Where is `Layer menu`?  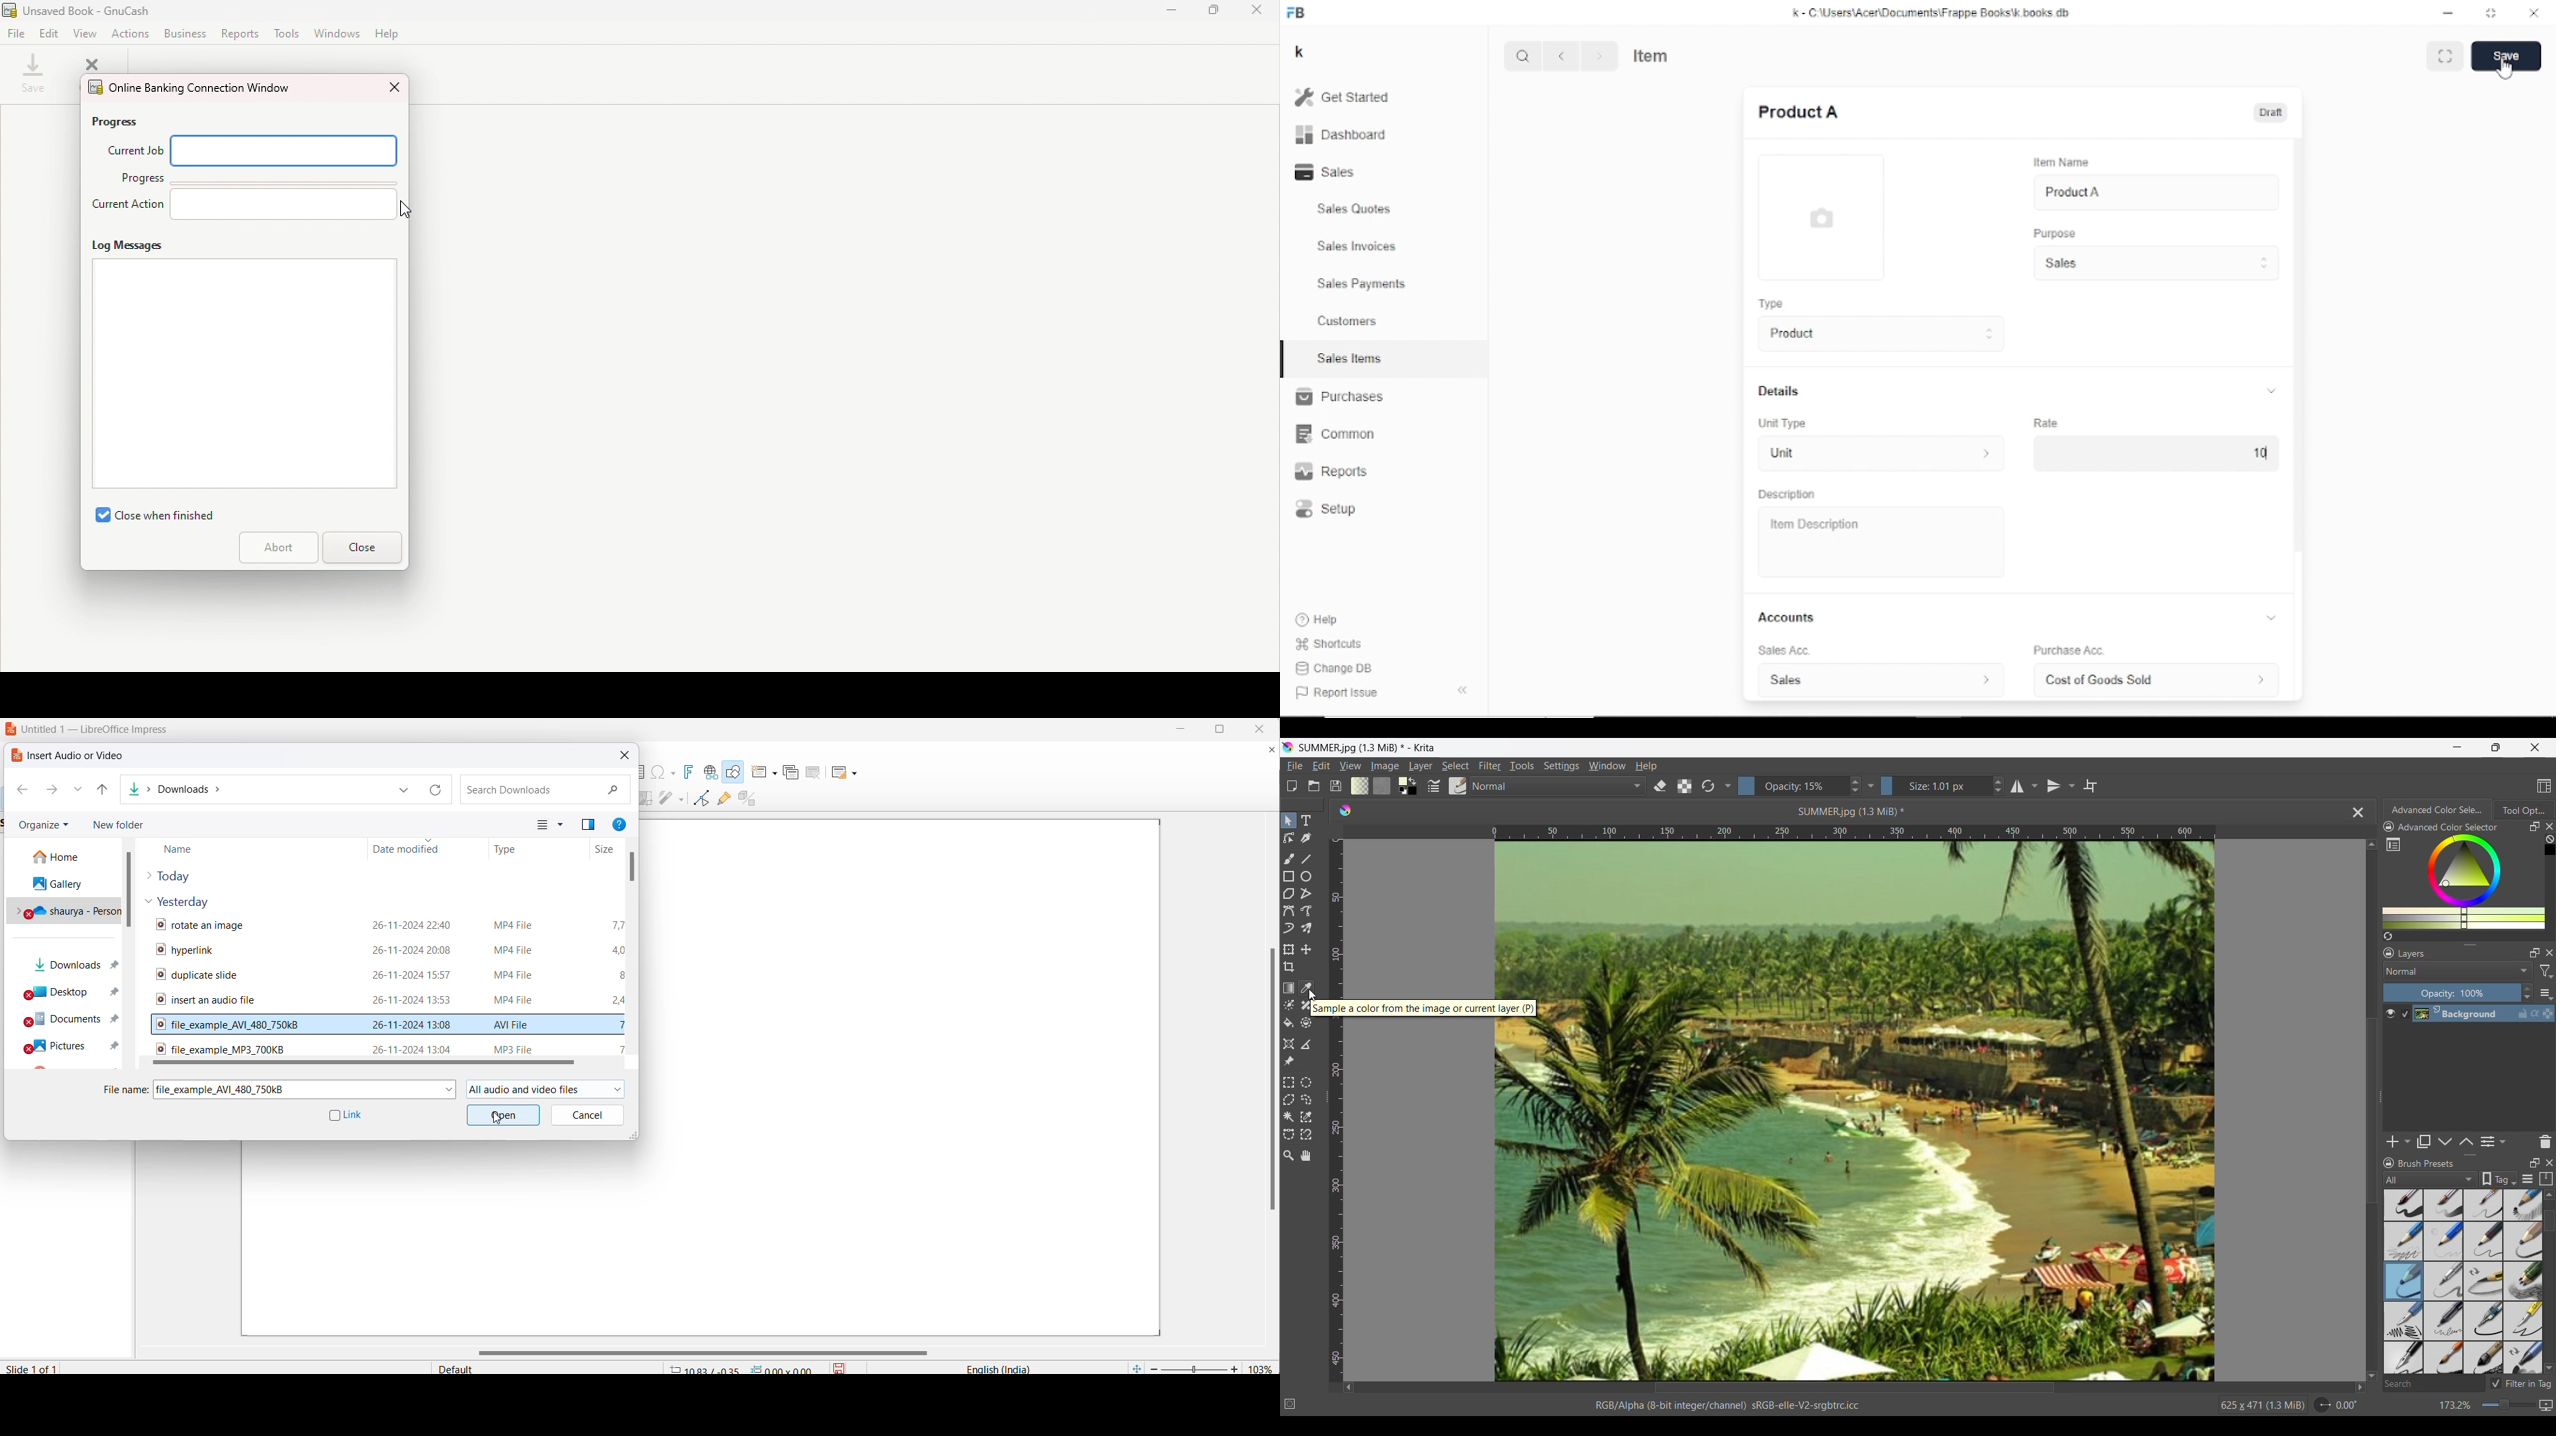 Layer menu is located at coordinates (1420, 766).